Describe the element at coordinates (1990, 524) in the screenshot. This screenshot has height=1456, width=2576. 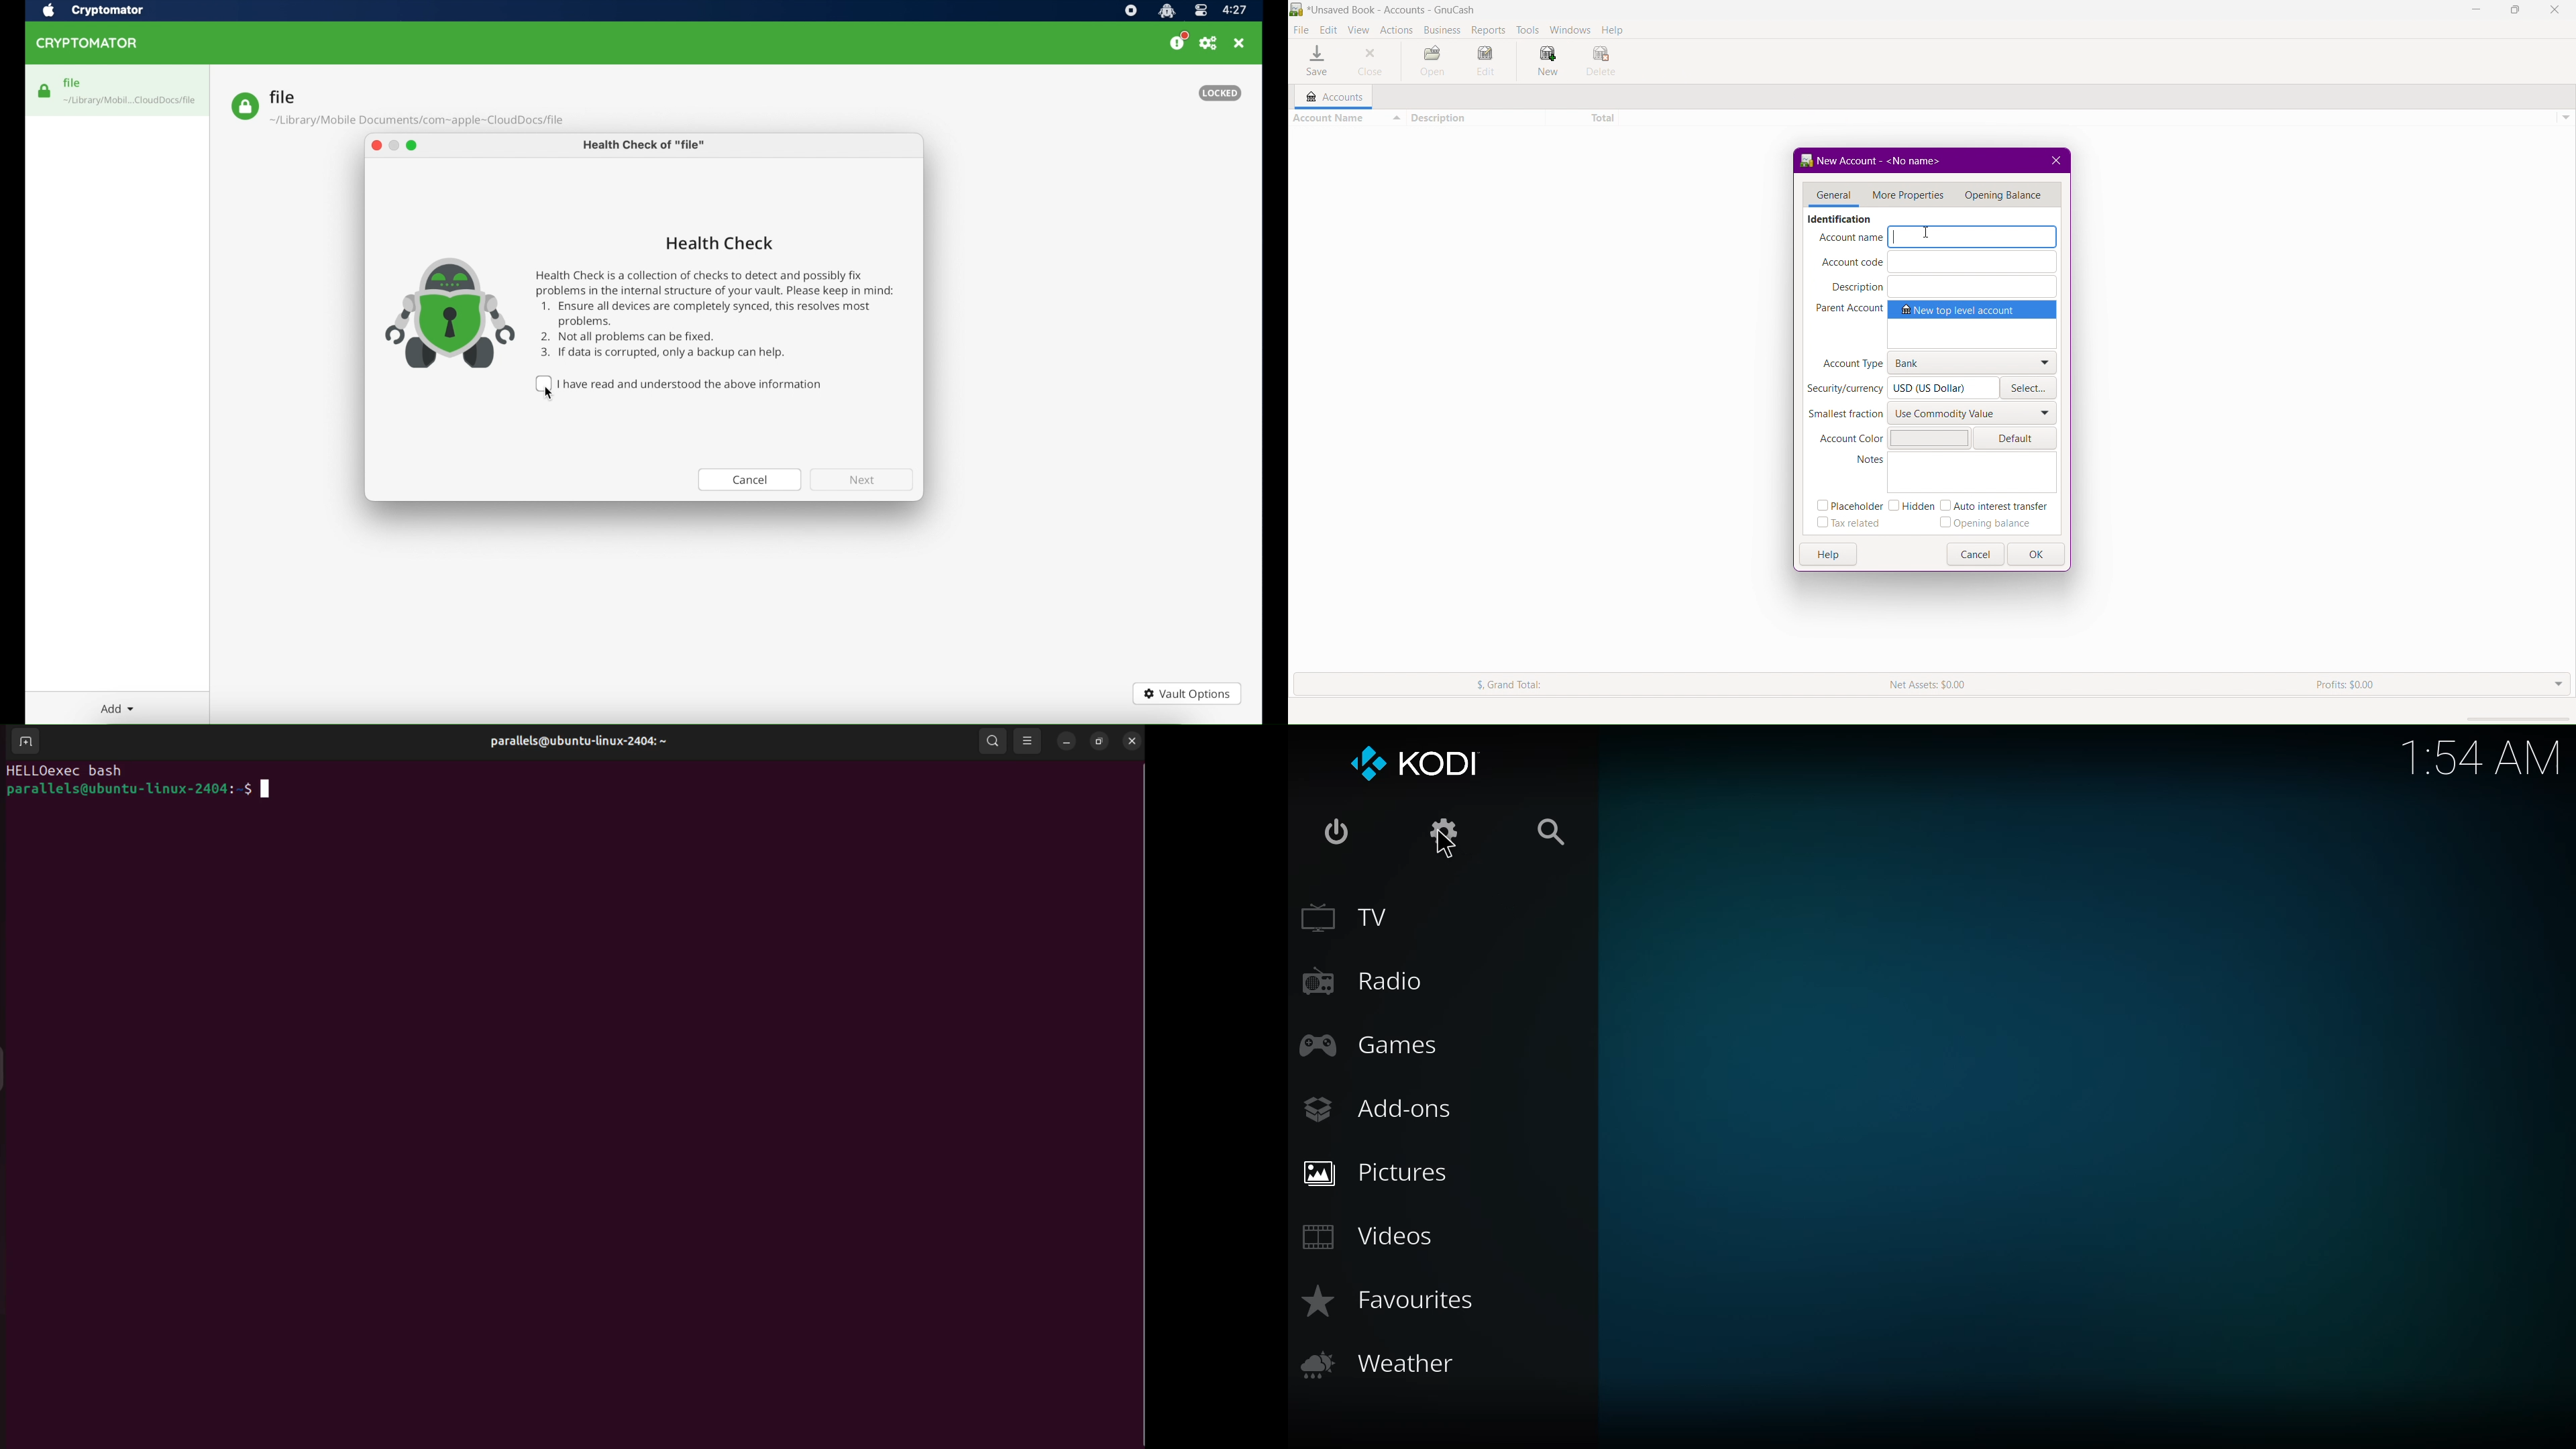
I see `Opening balance` at that location.